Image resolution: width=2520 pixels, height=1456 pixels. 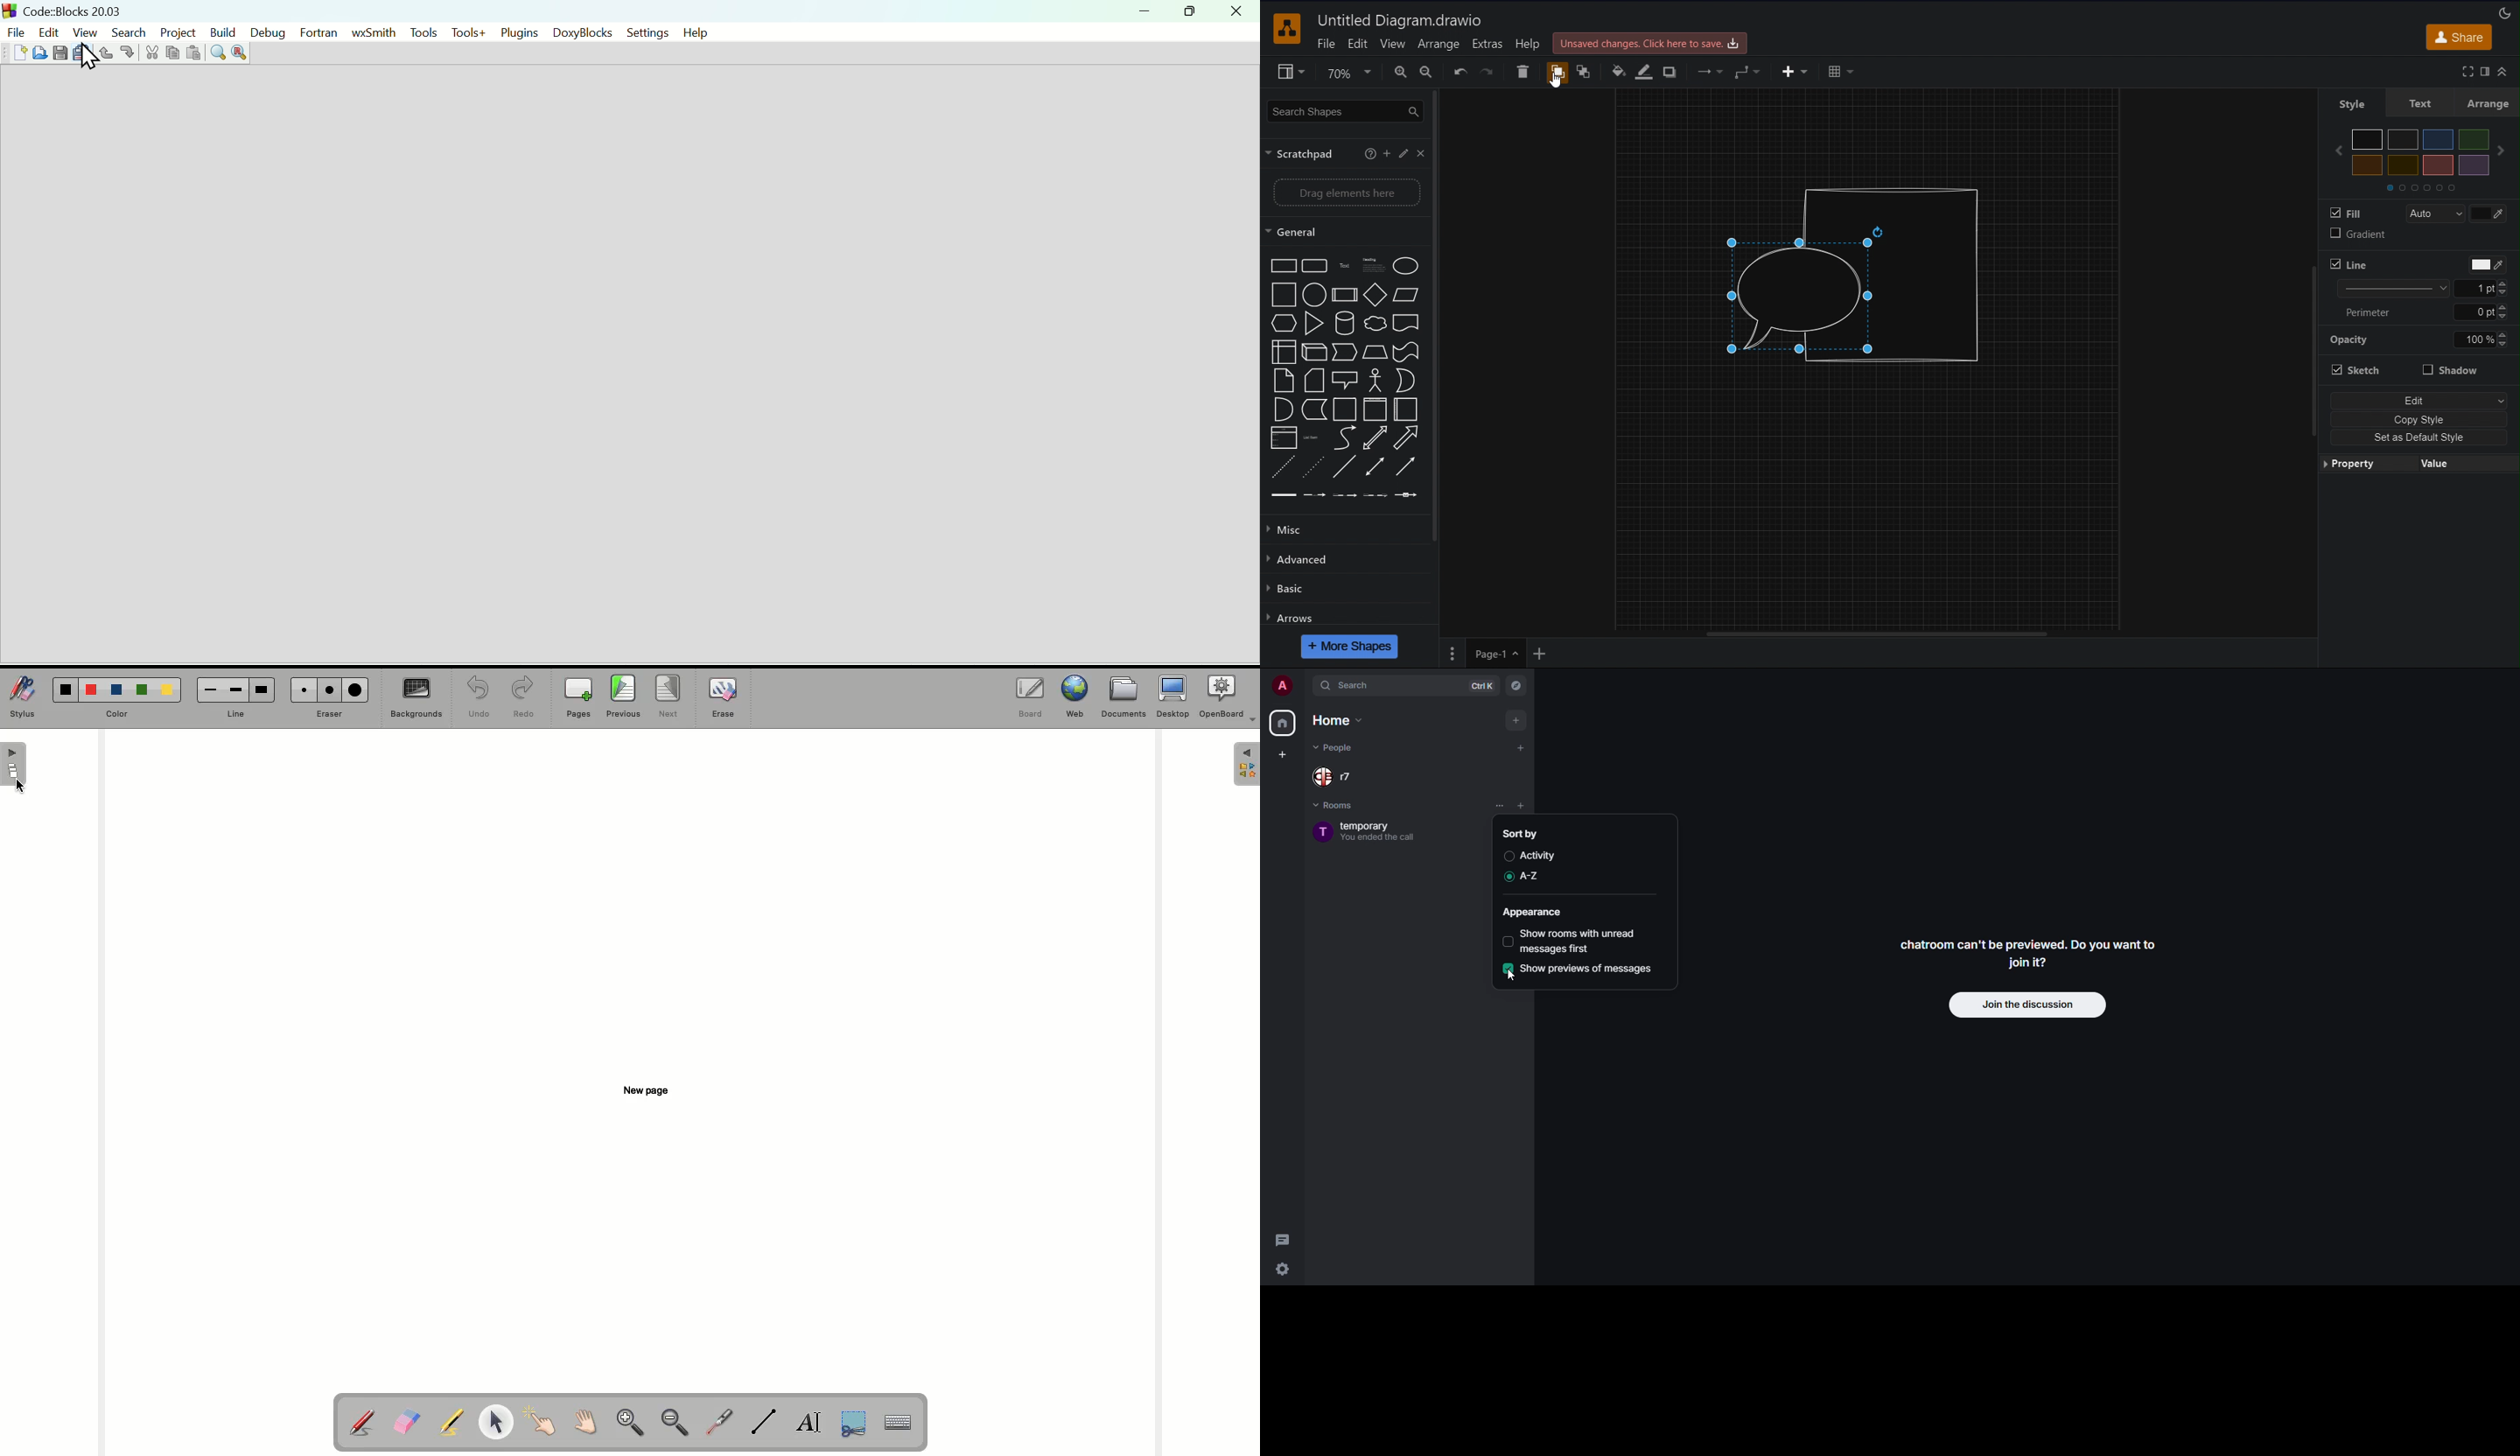 What do you see at coordinates (2473, 339) in the screenshot?
I see `Manually input opacity` at bounding box center [2473, 339].